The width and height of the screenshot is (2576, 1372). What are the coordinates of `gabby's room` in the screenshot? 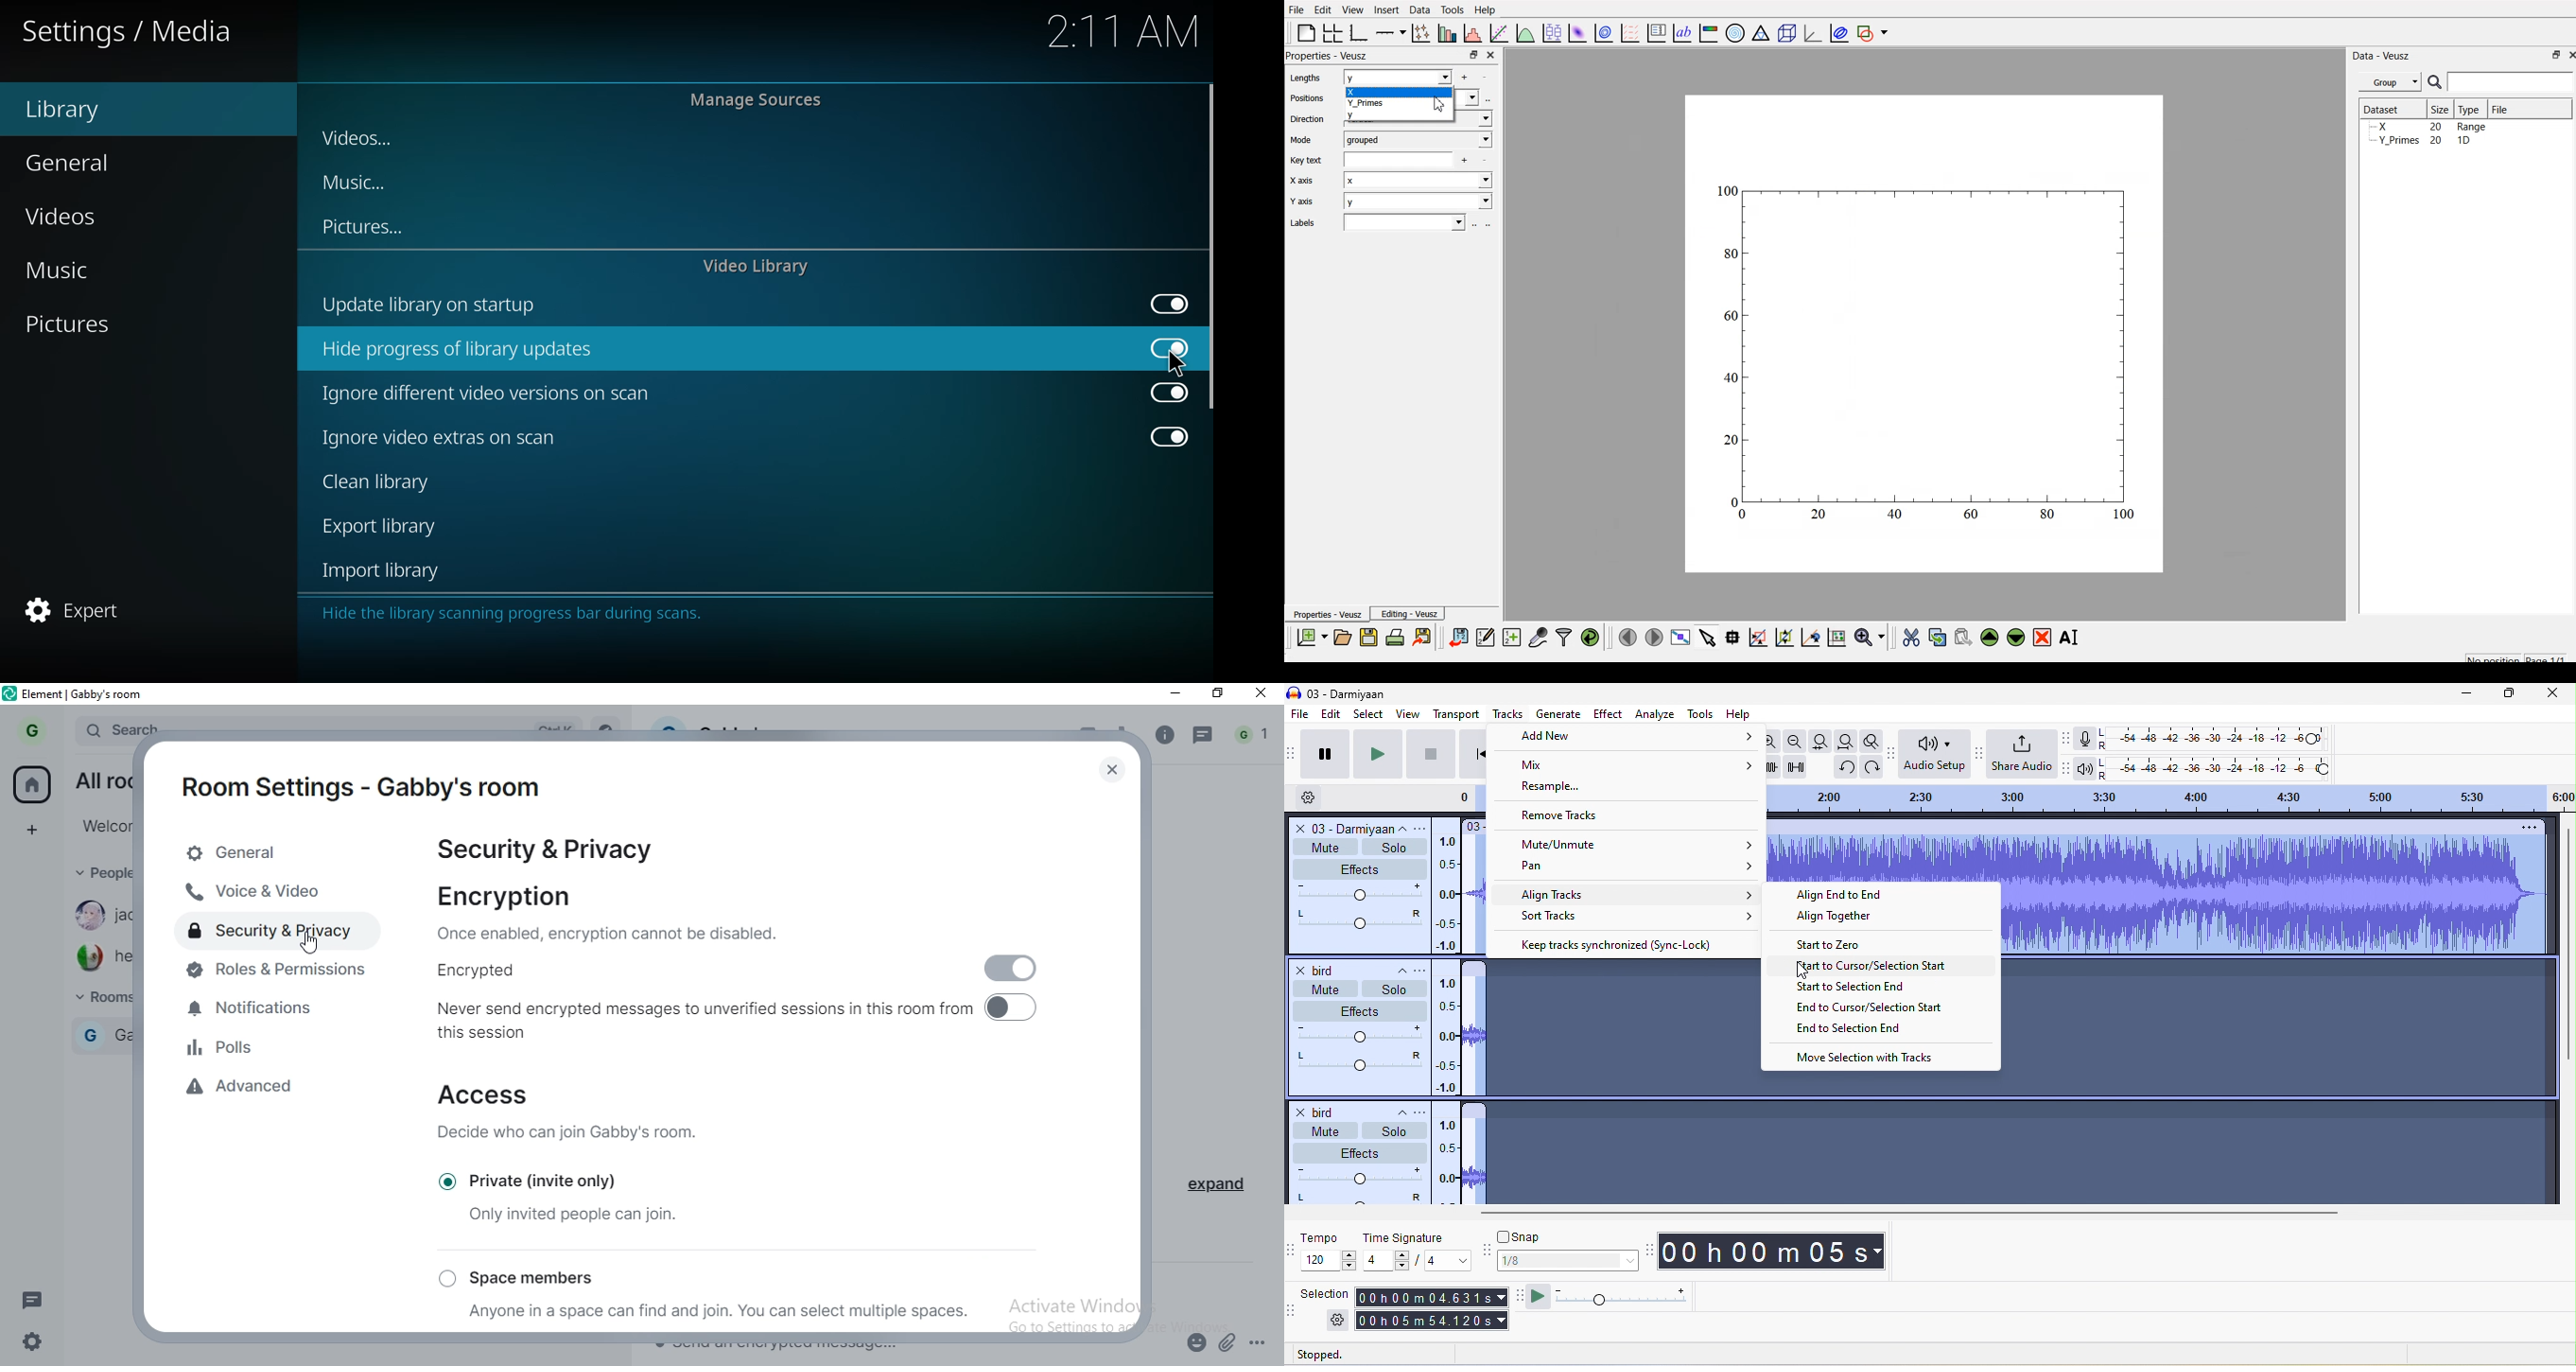 It's located at (124, 1035).